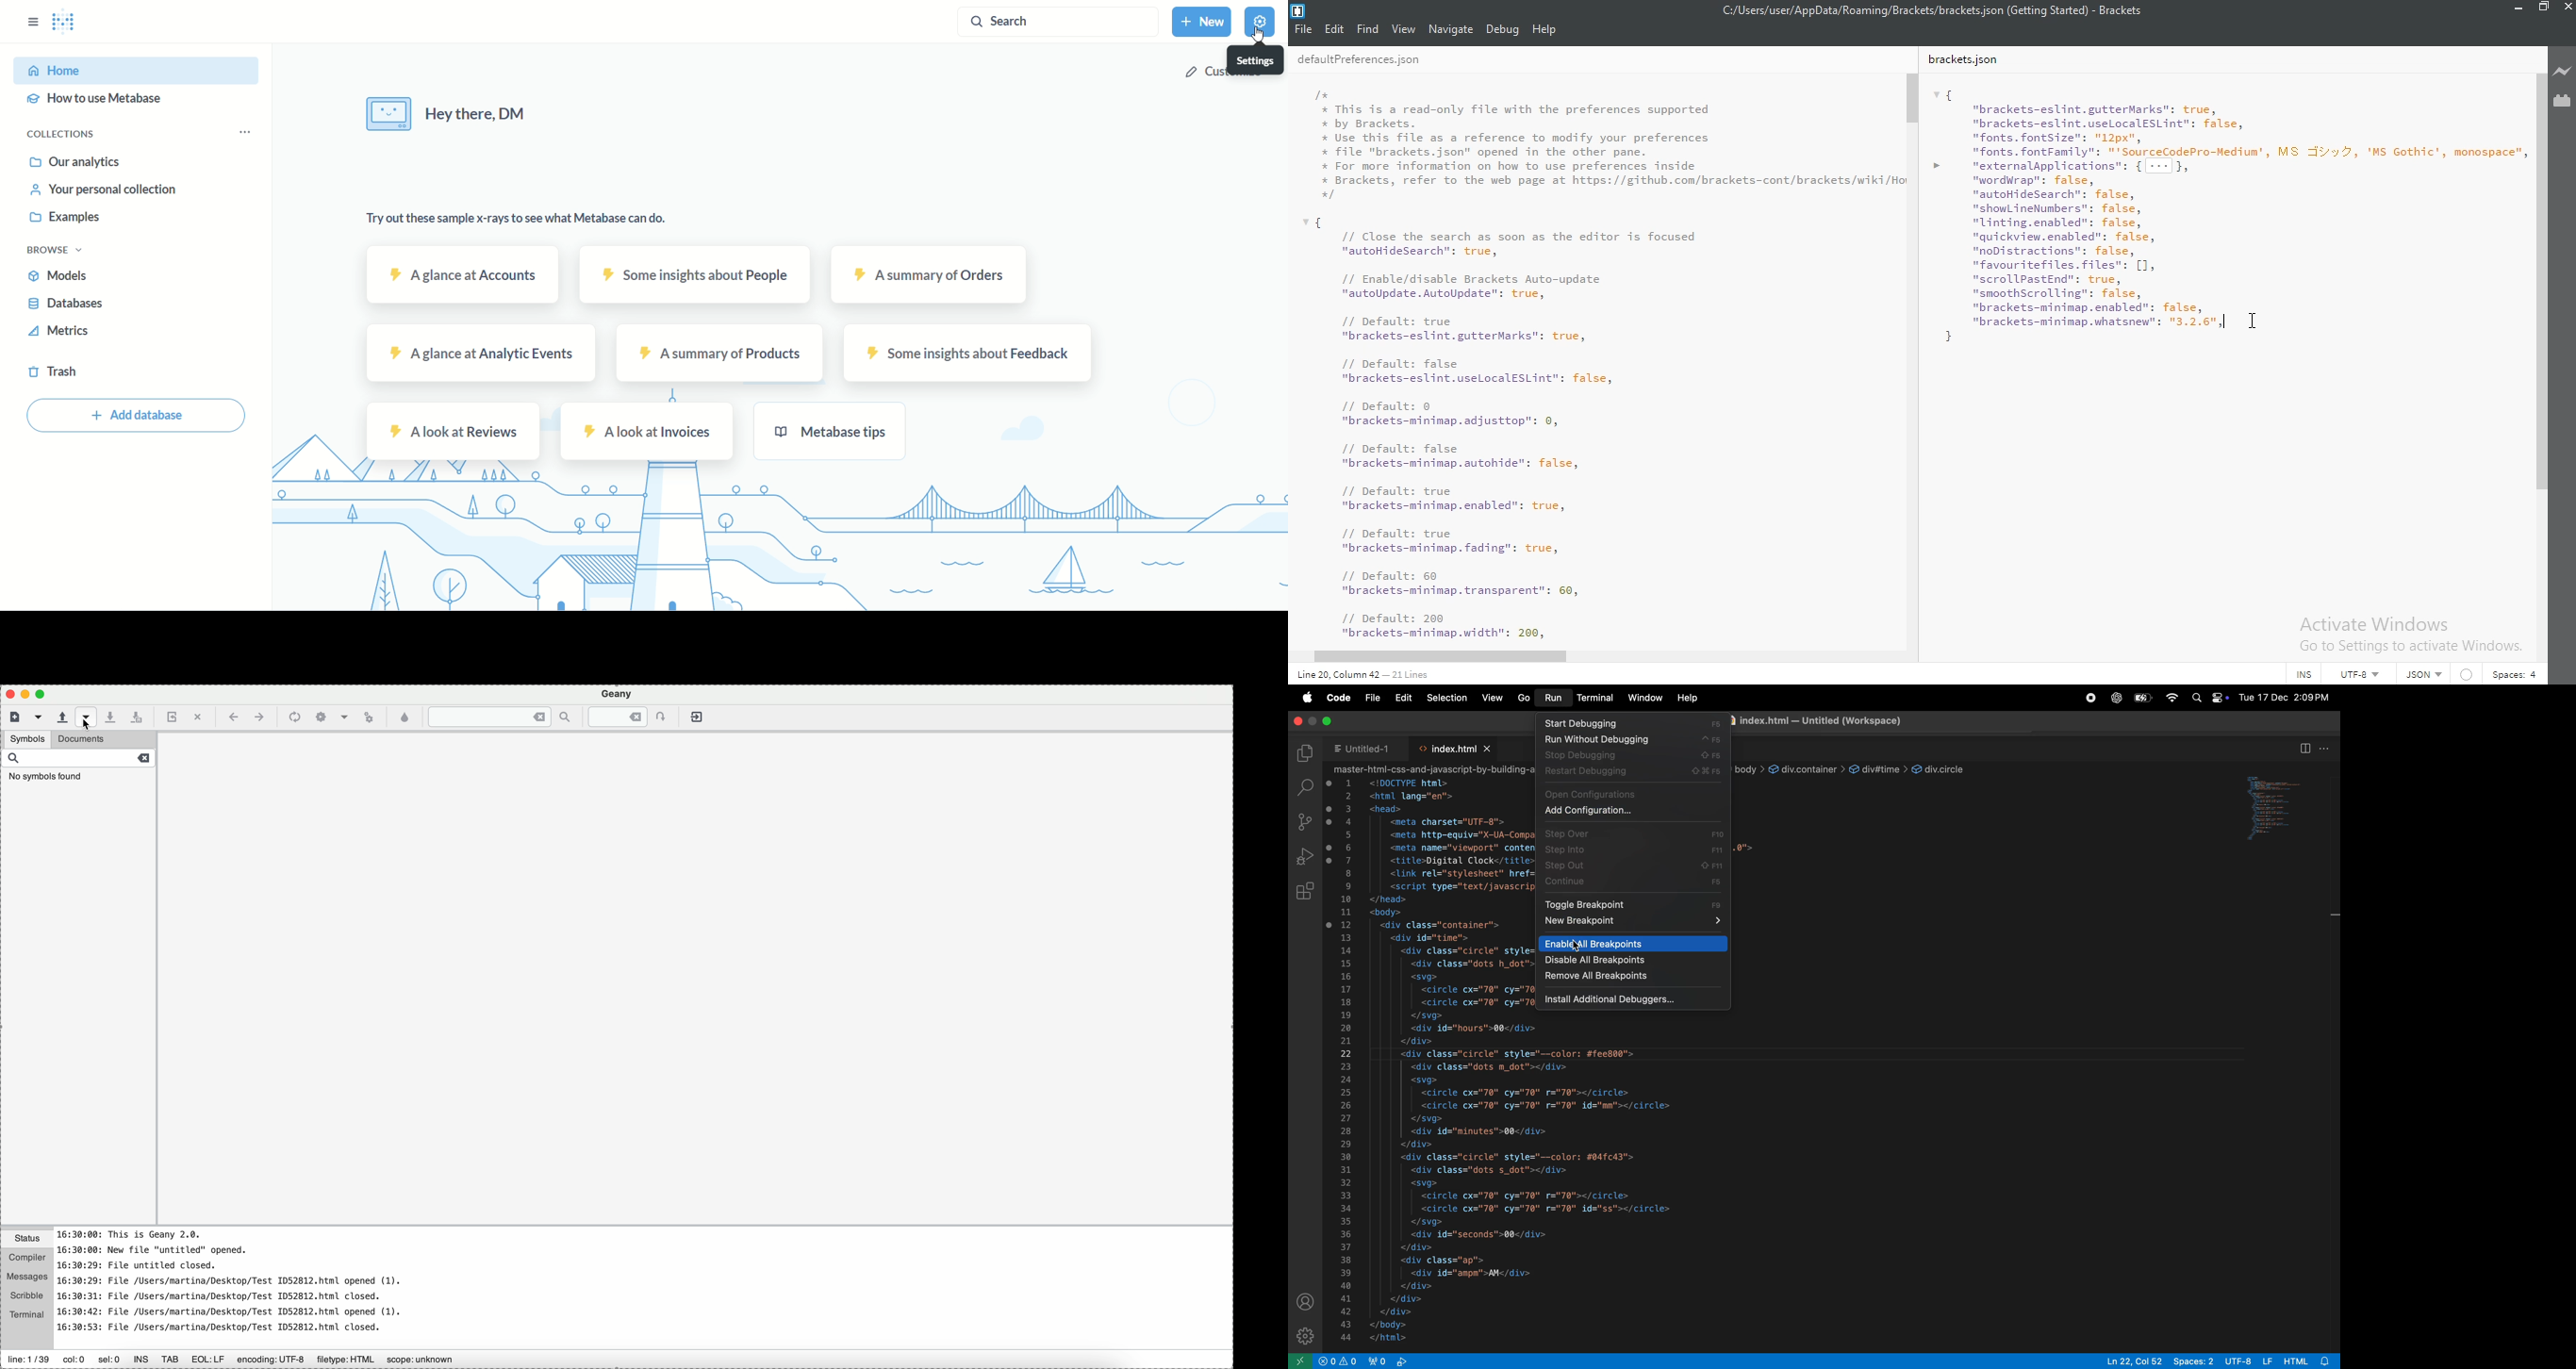 The width and height of the screenshot is (2576, 1372). Describe the element at coordinates (1300, 9) in the screenshot. I see `Logo` at that location.